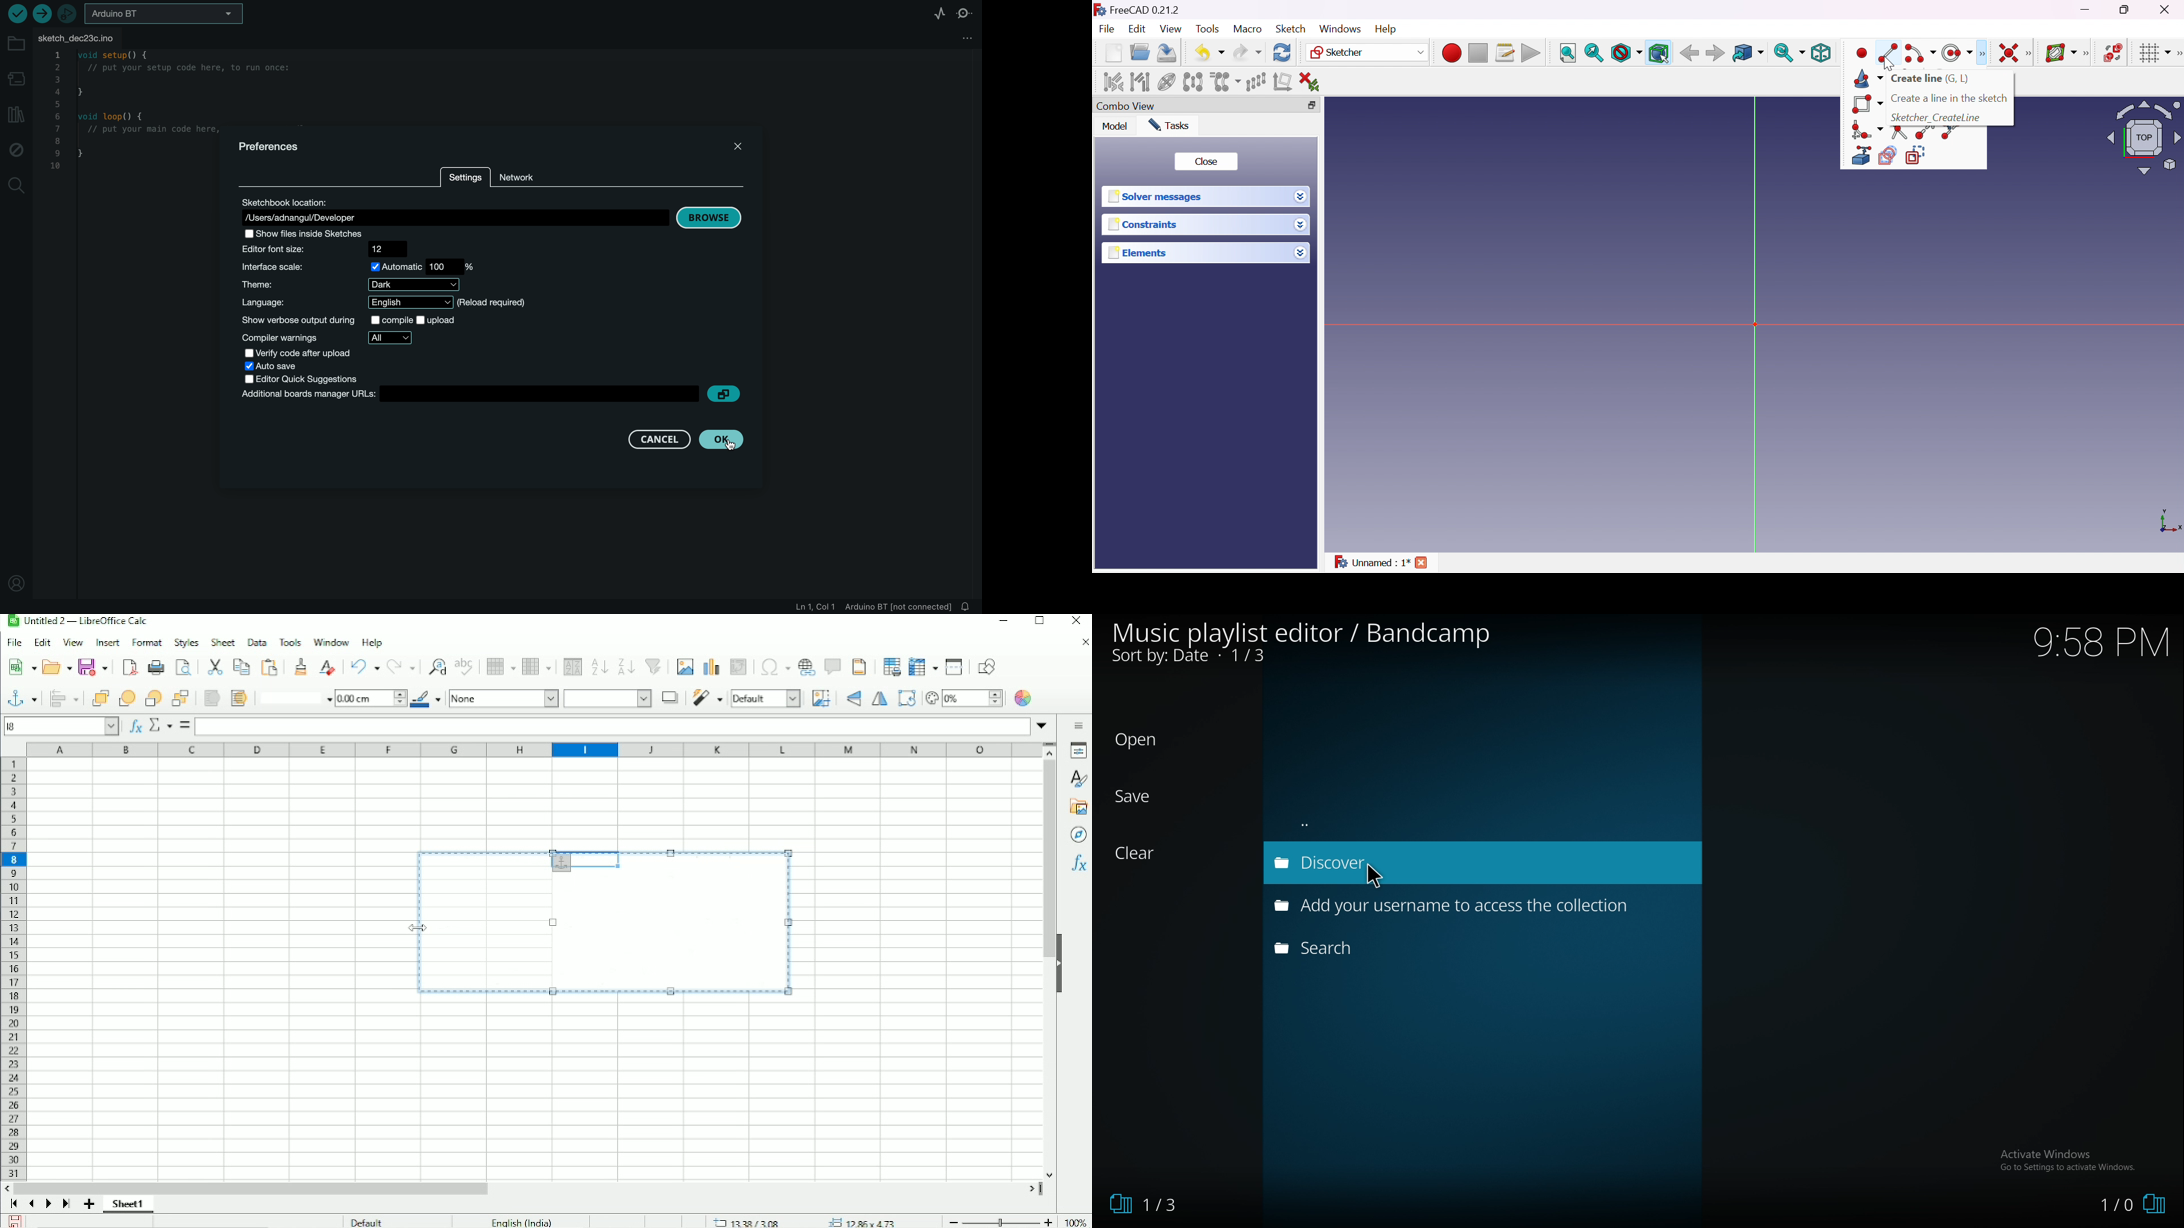 This screenshot has height=1232, width=2184. What do you see at coordinates (366, 1220) in the screenshot?
I see `Default` at bounding box center [366, 1220].